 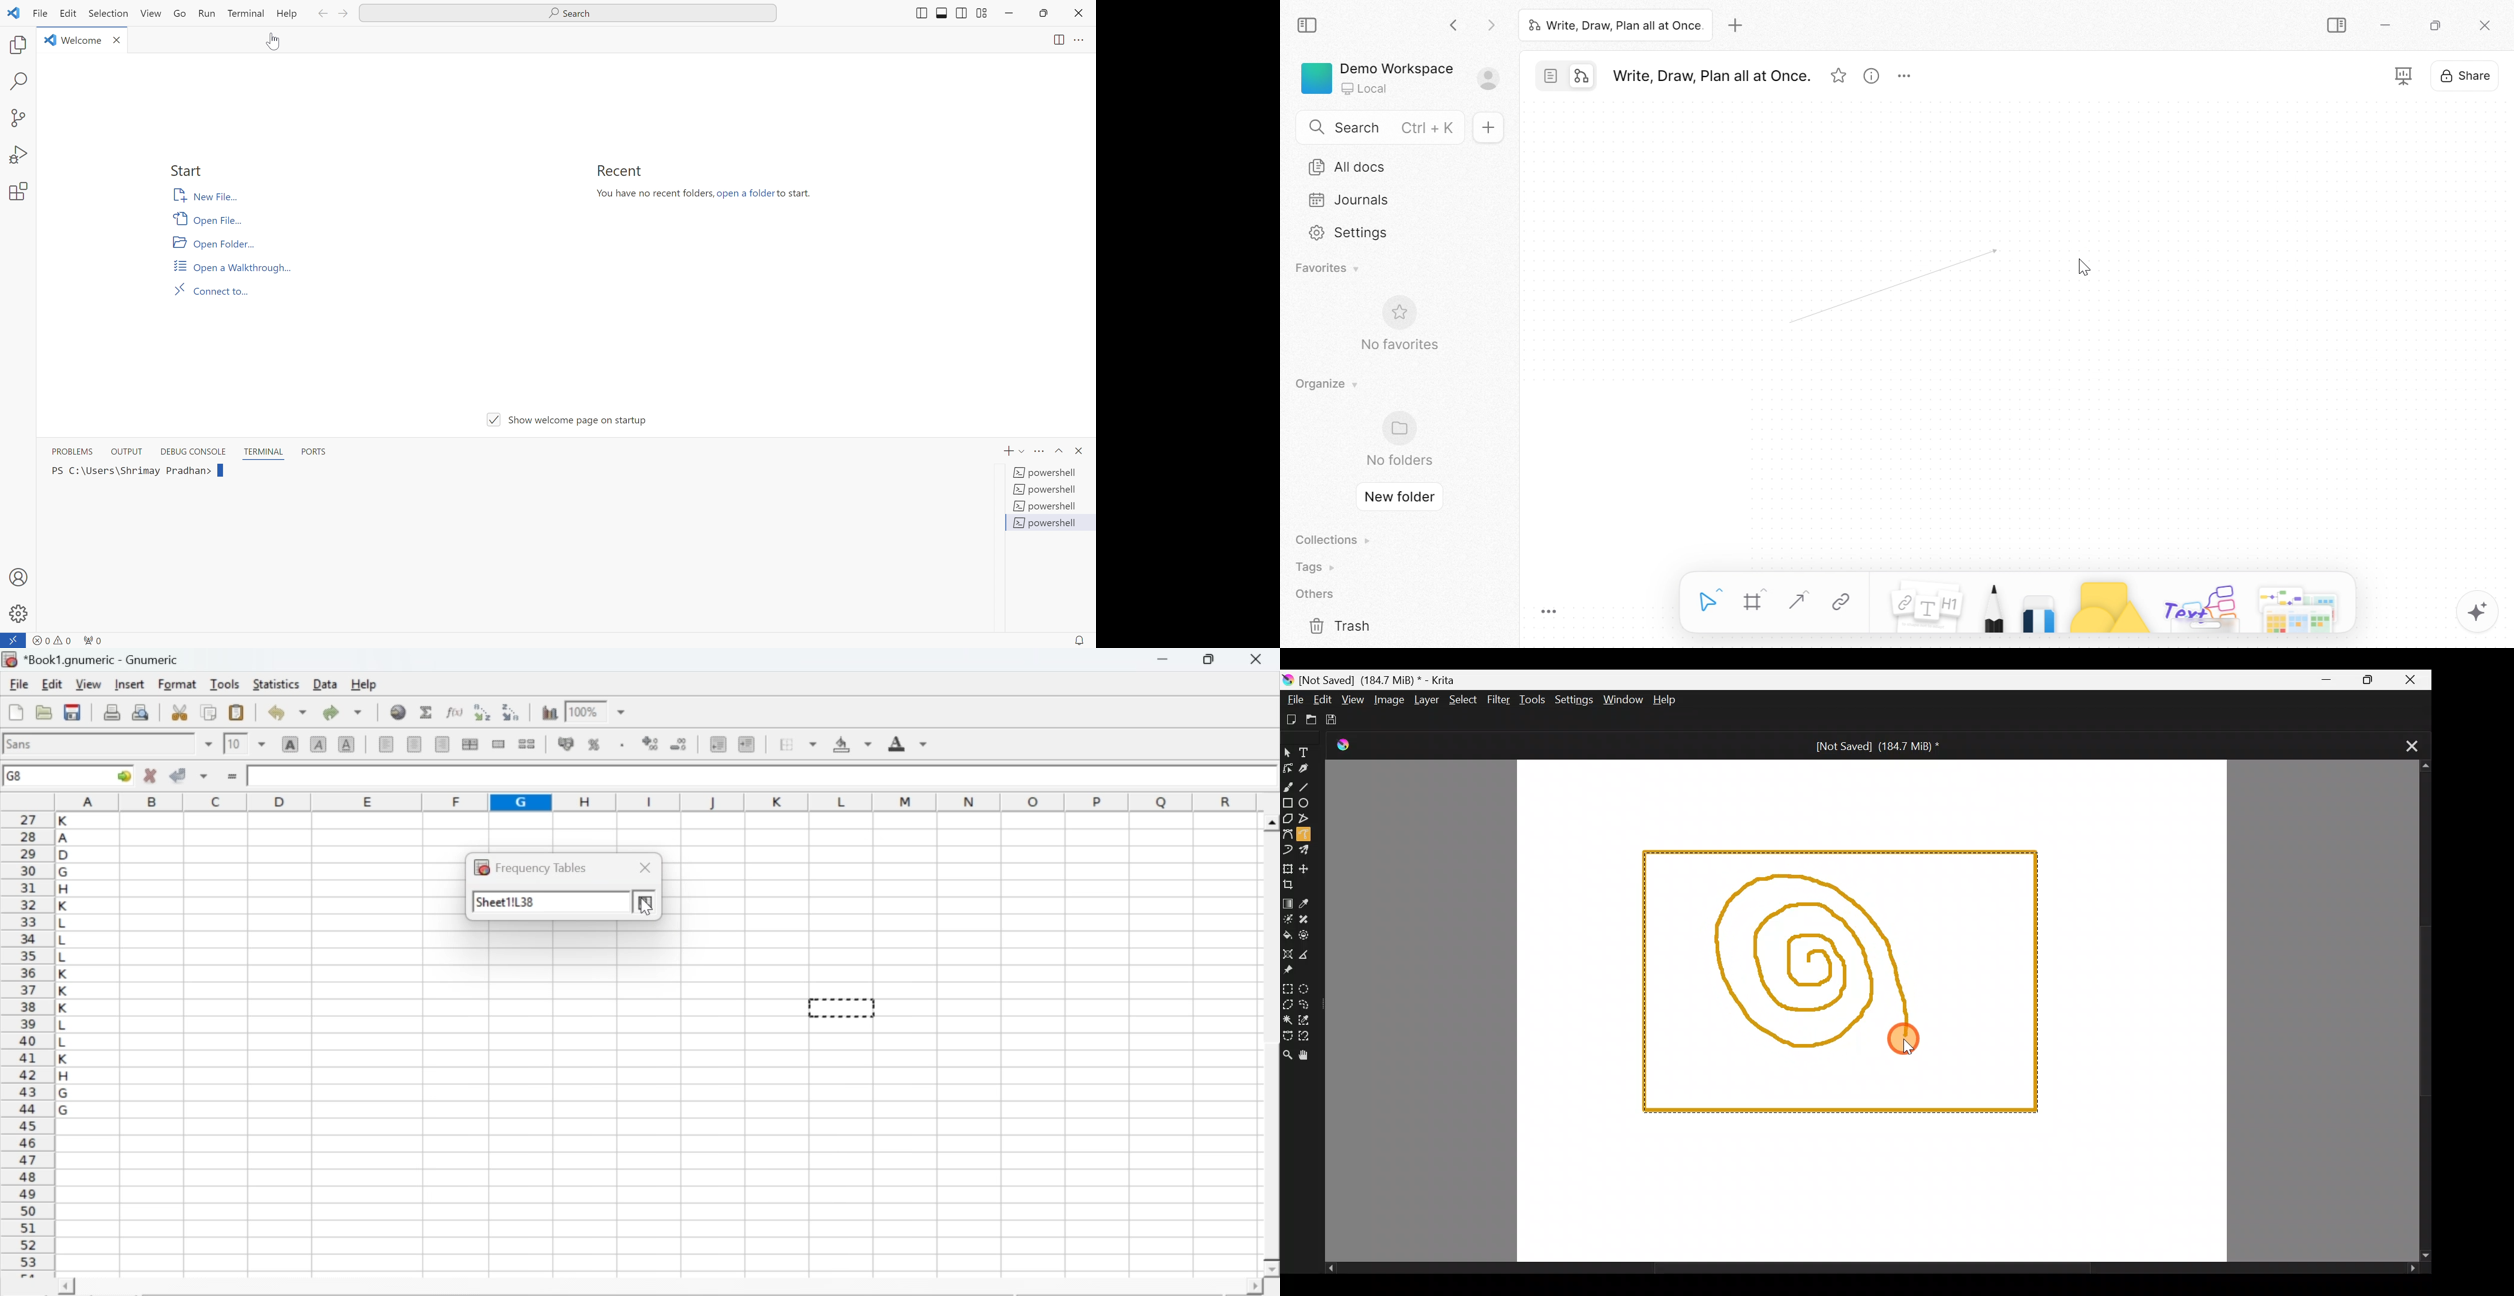 I want to click on statistics, so click(x=274, y=684).